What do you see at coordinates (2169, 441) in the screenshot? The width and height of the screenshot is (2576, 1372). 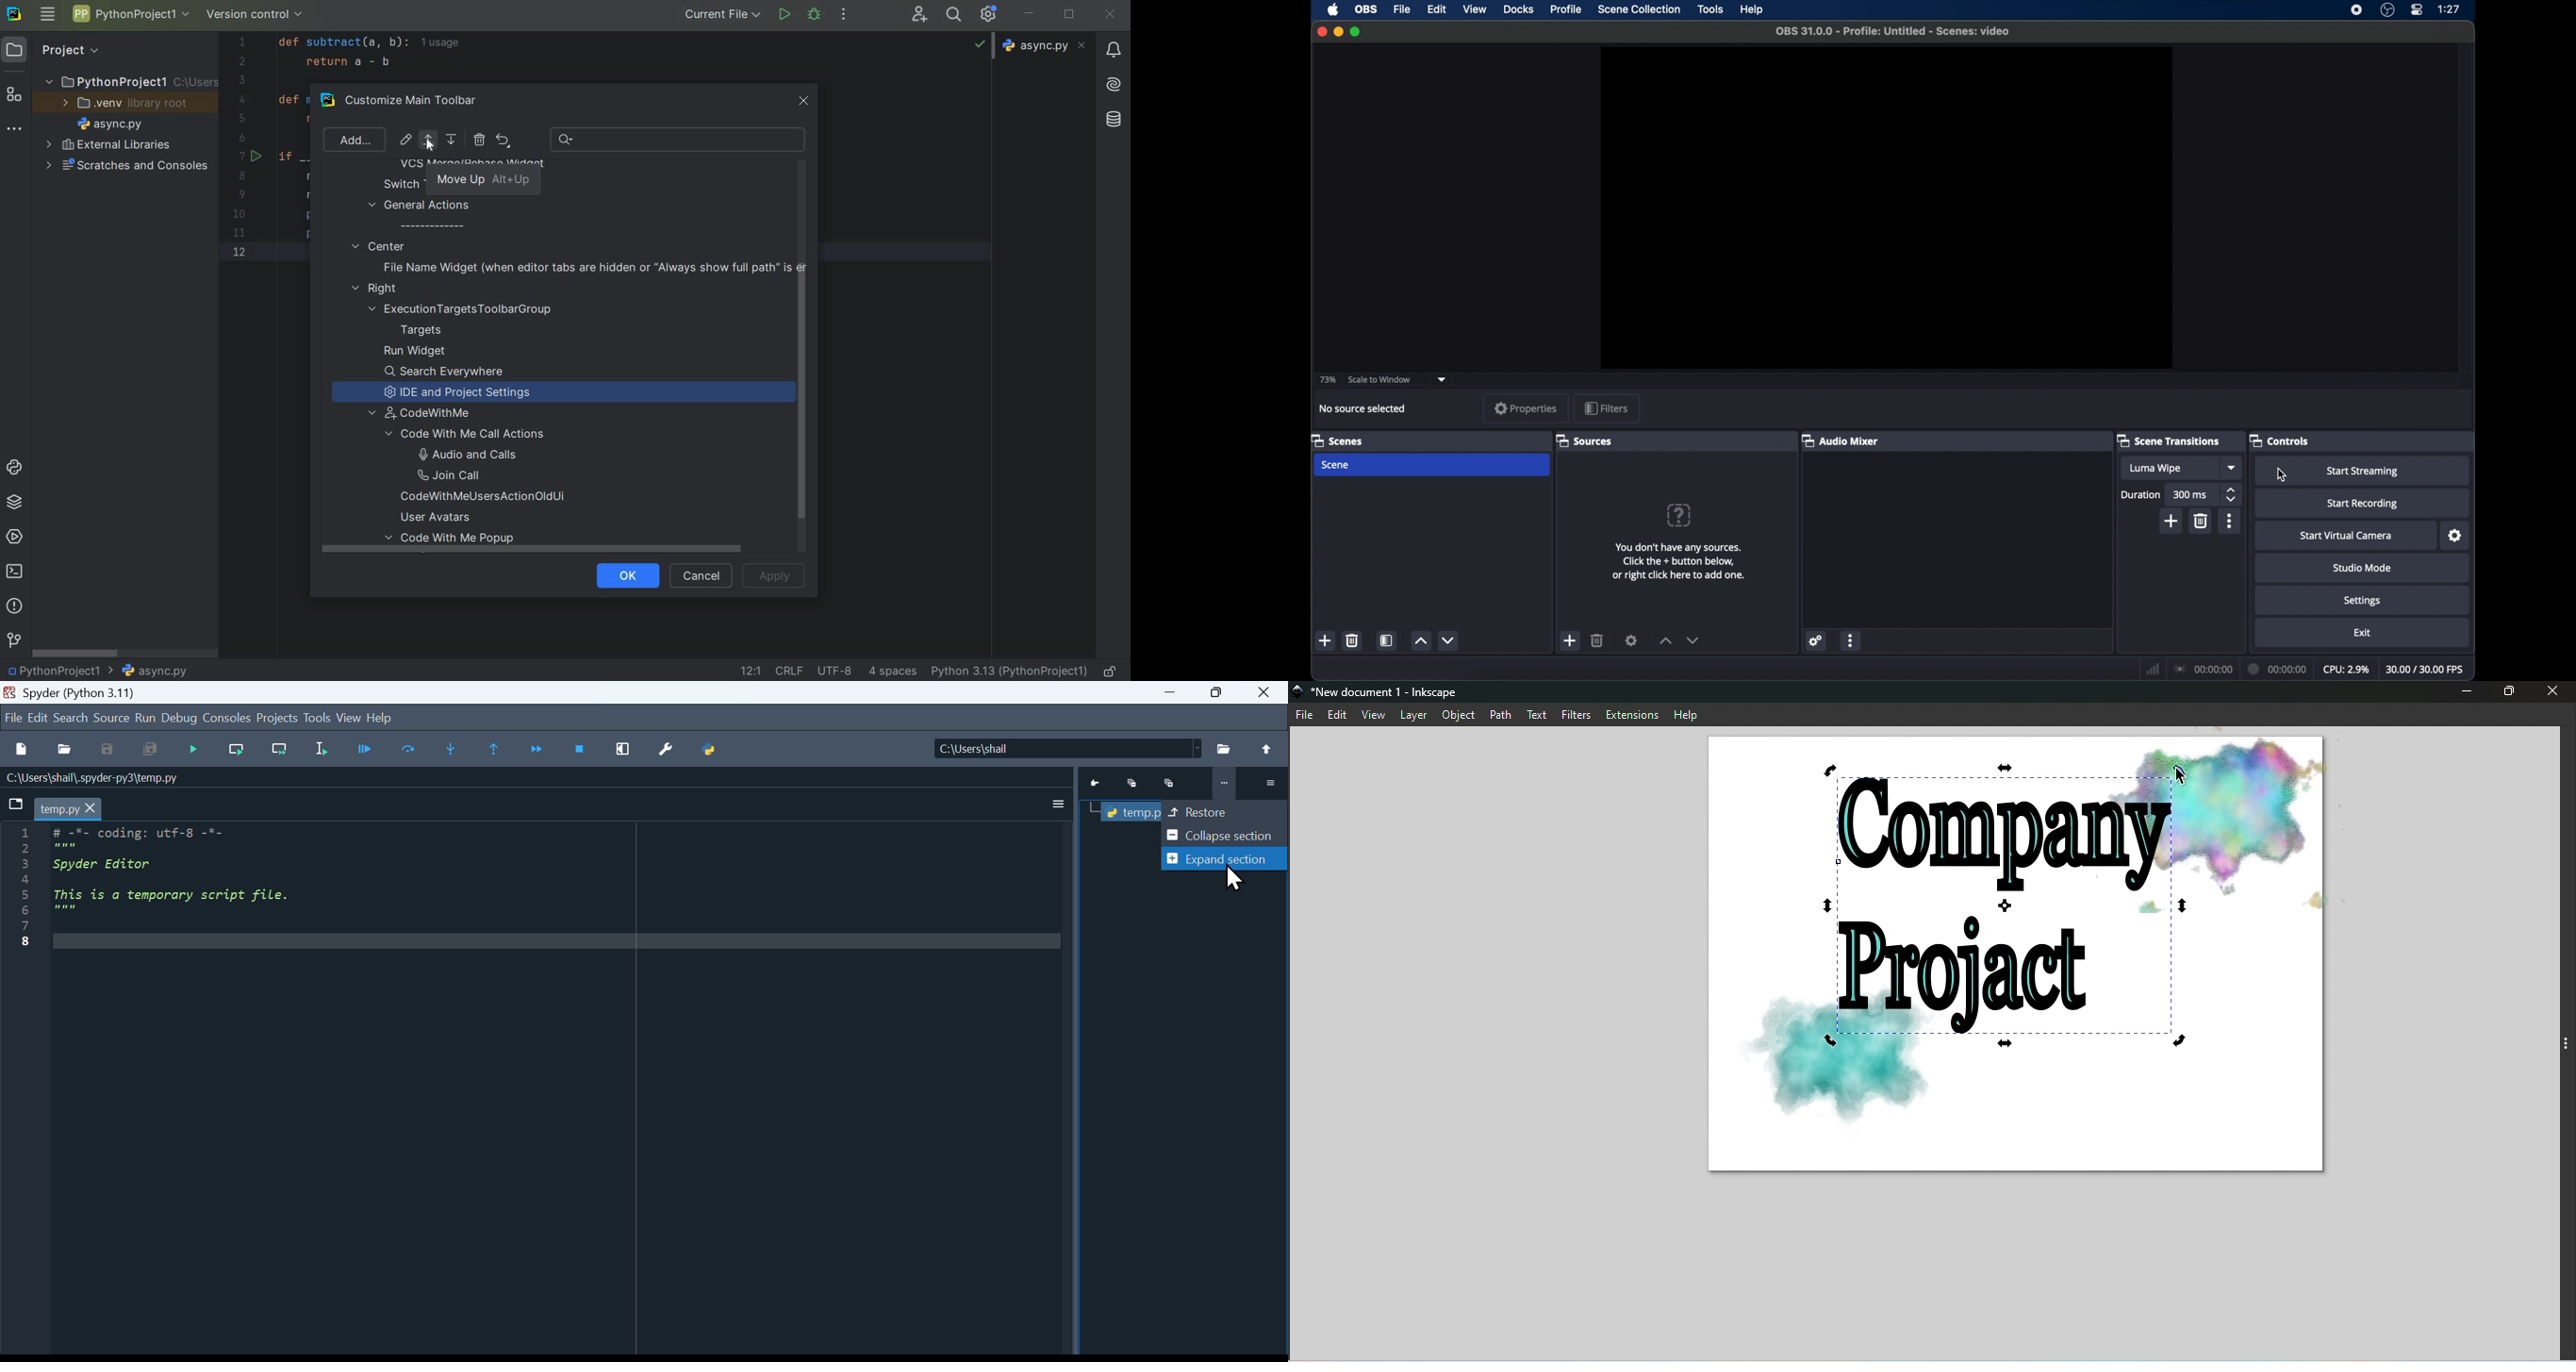 I see `scene transitions` at bounding box center [2169, 441].